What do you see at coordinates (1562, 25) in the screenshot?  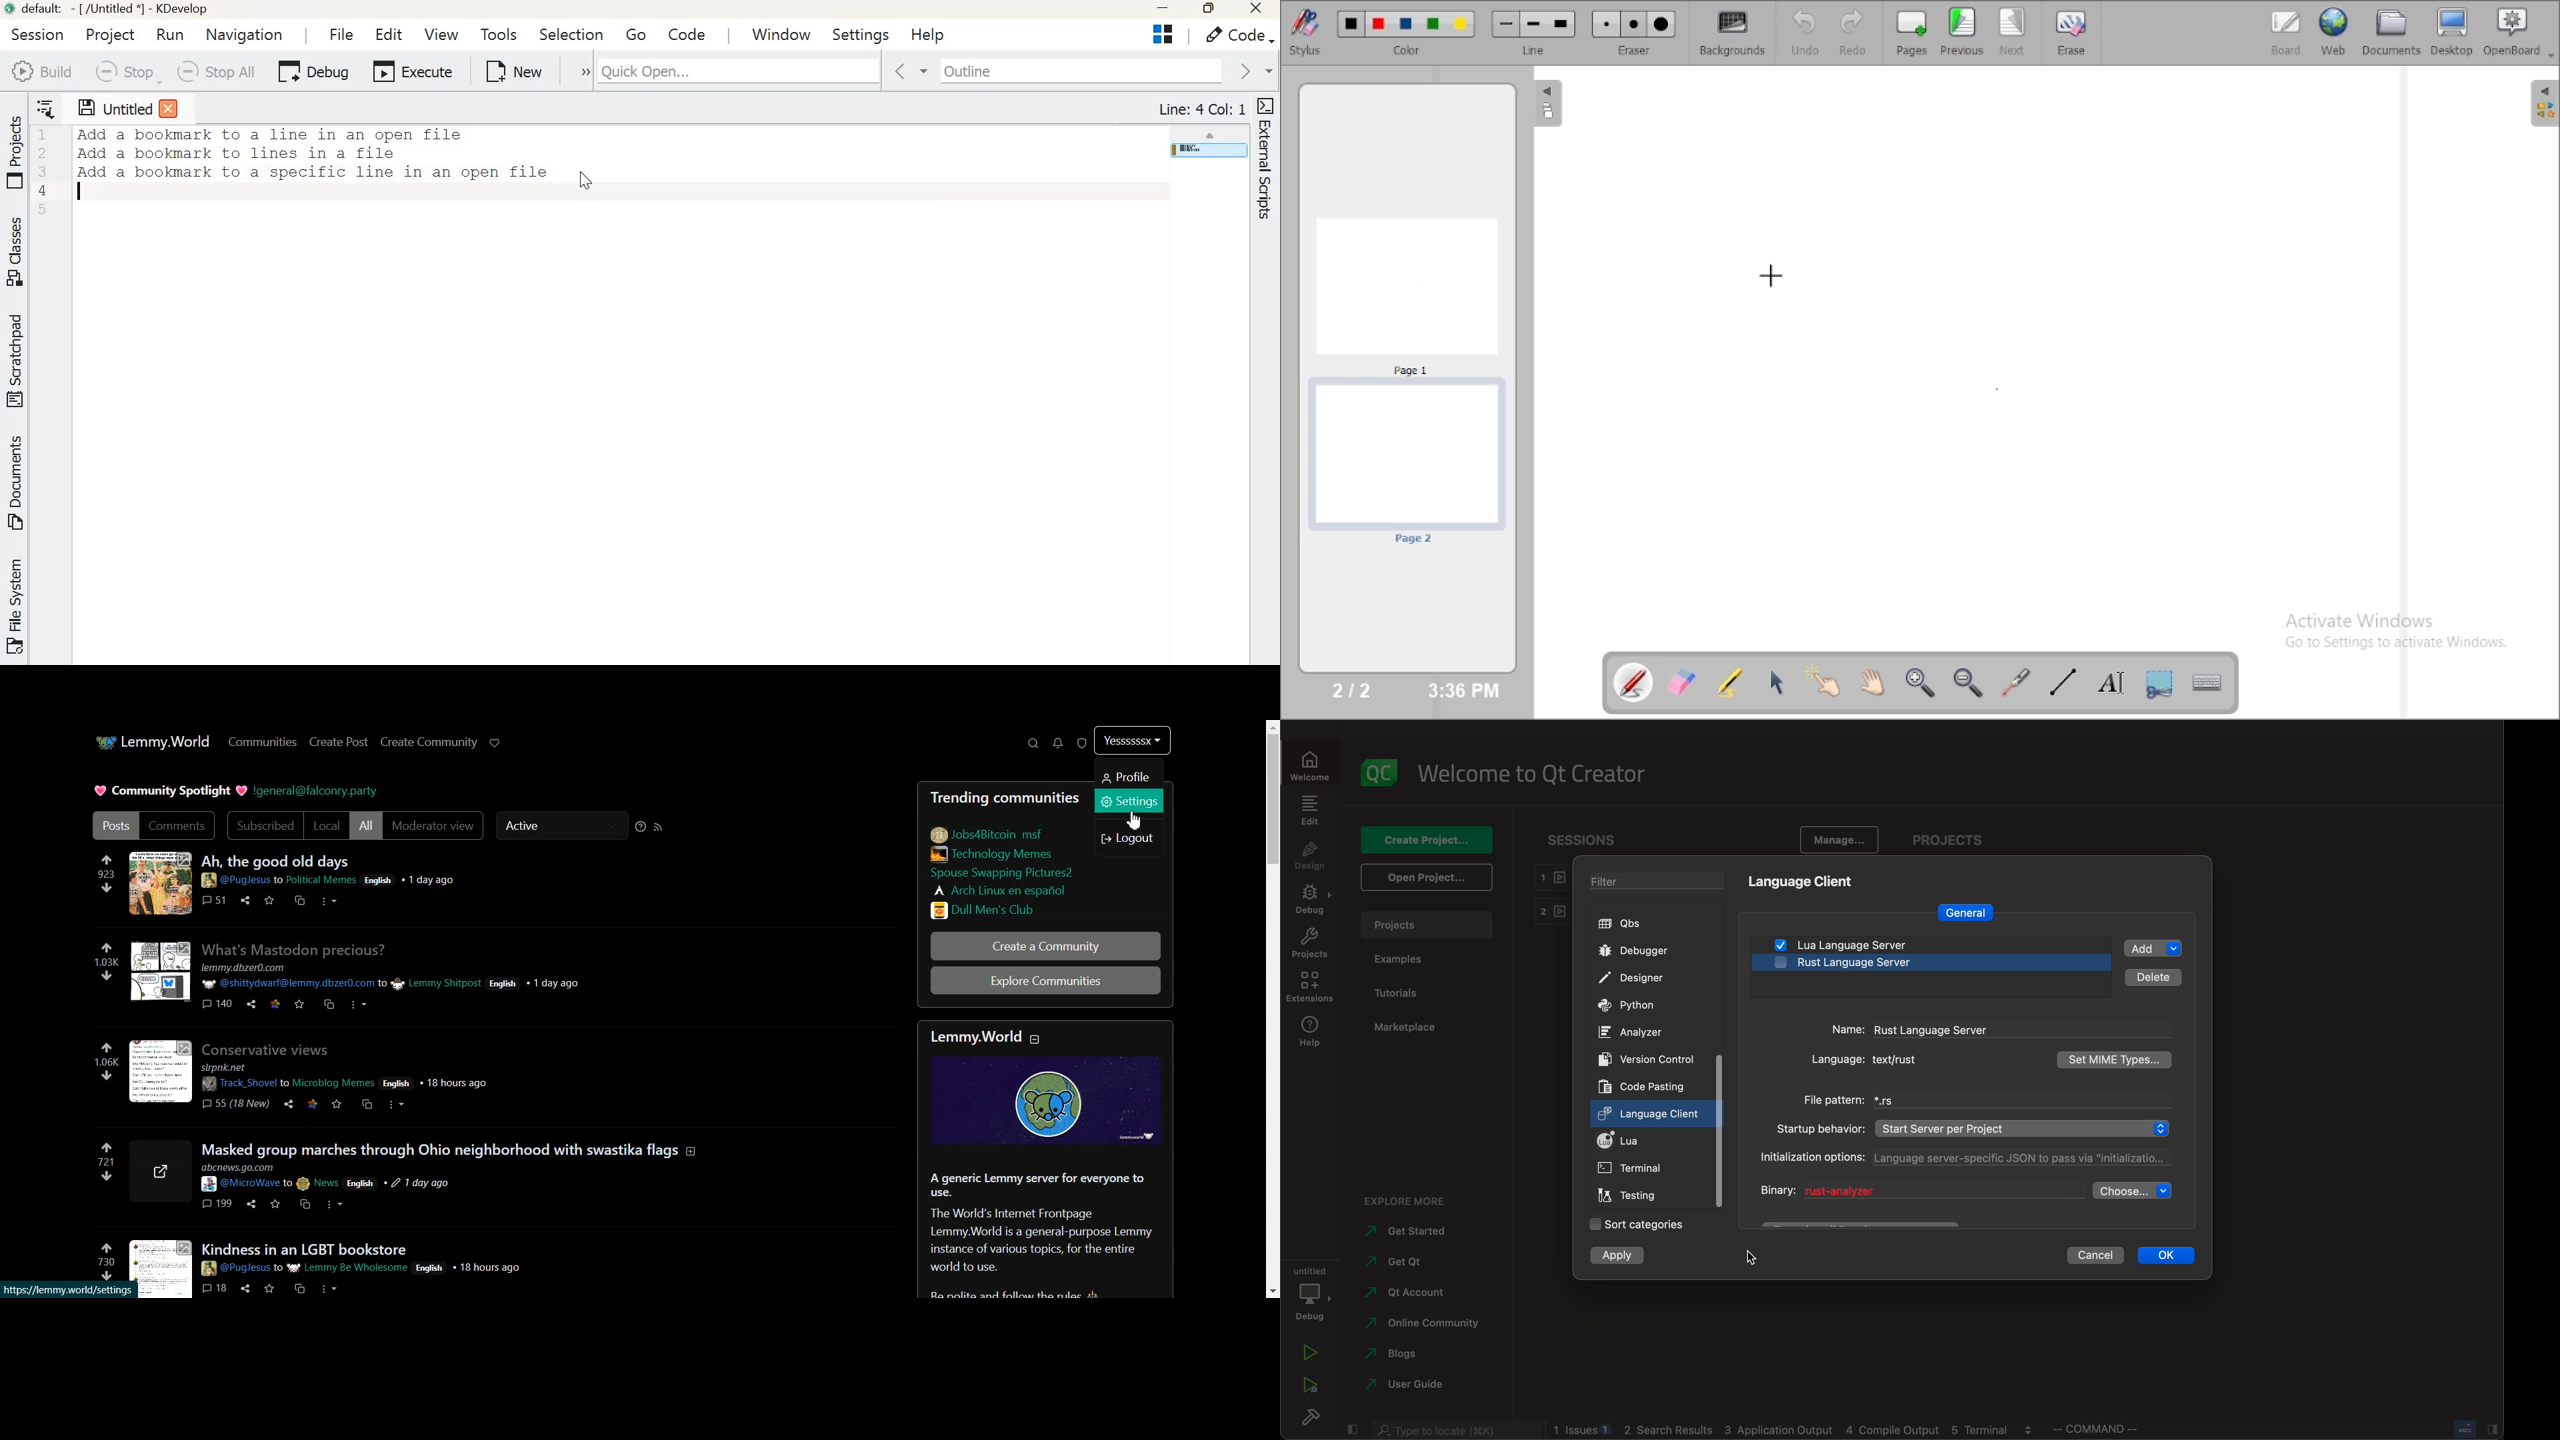 I see `Large line` at bounding box center [1562, 25].